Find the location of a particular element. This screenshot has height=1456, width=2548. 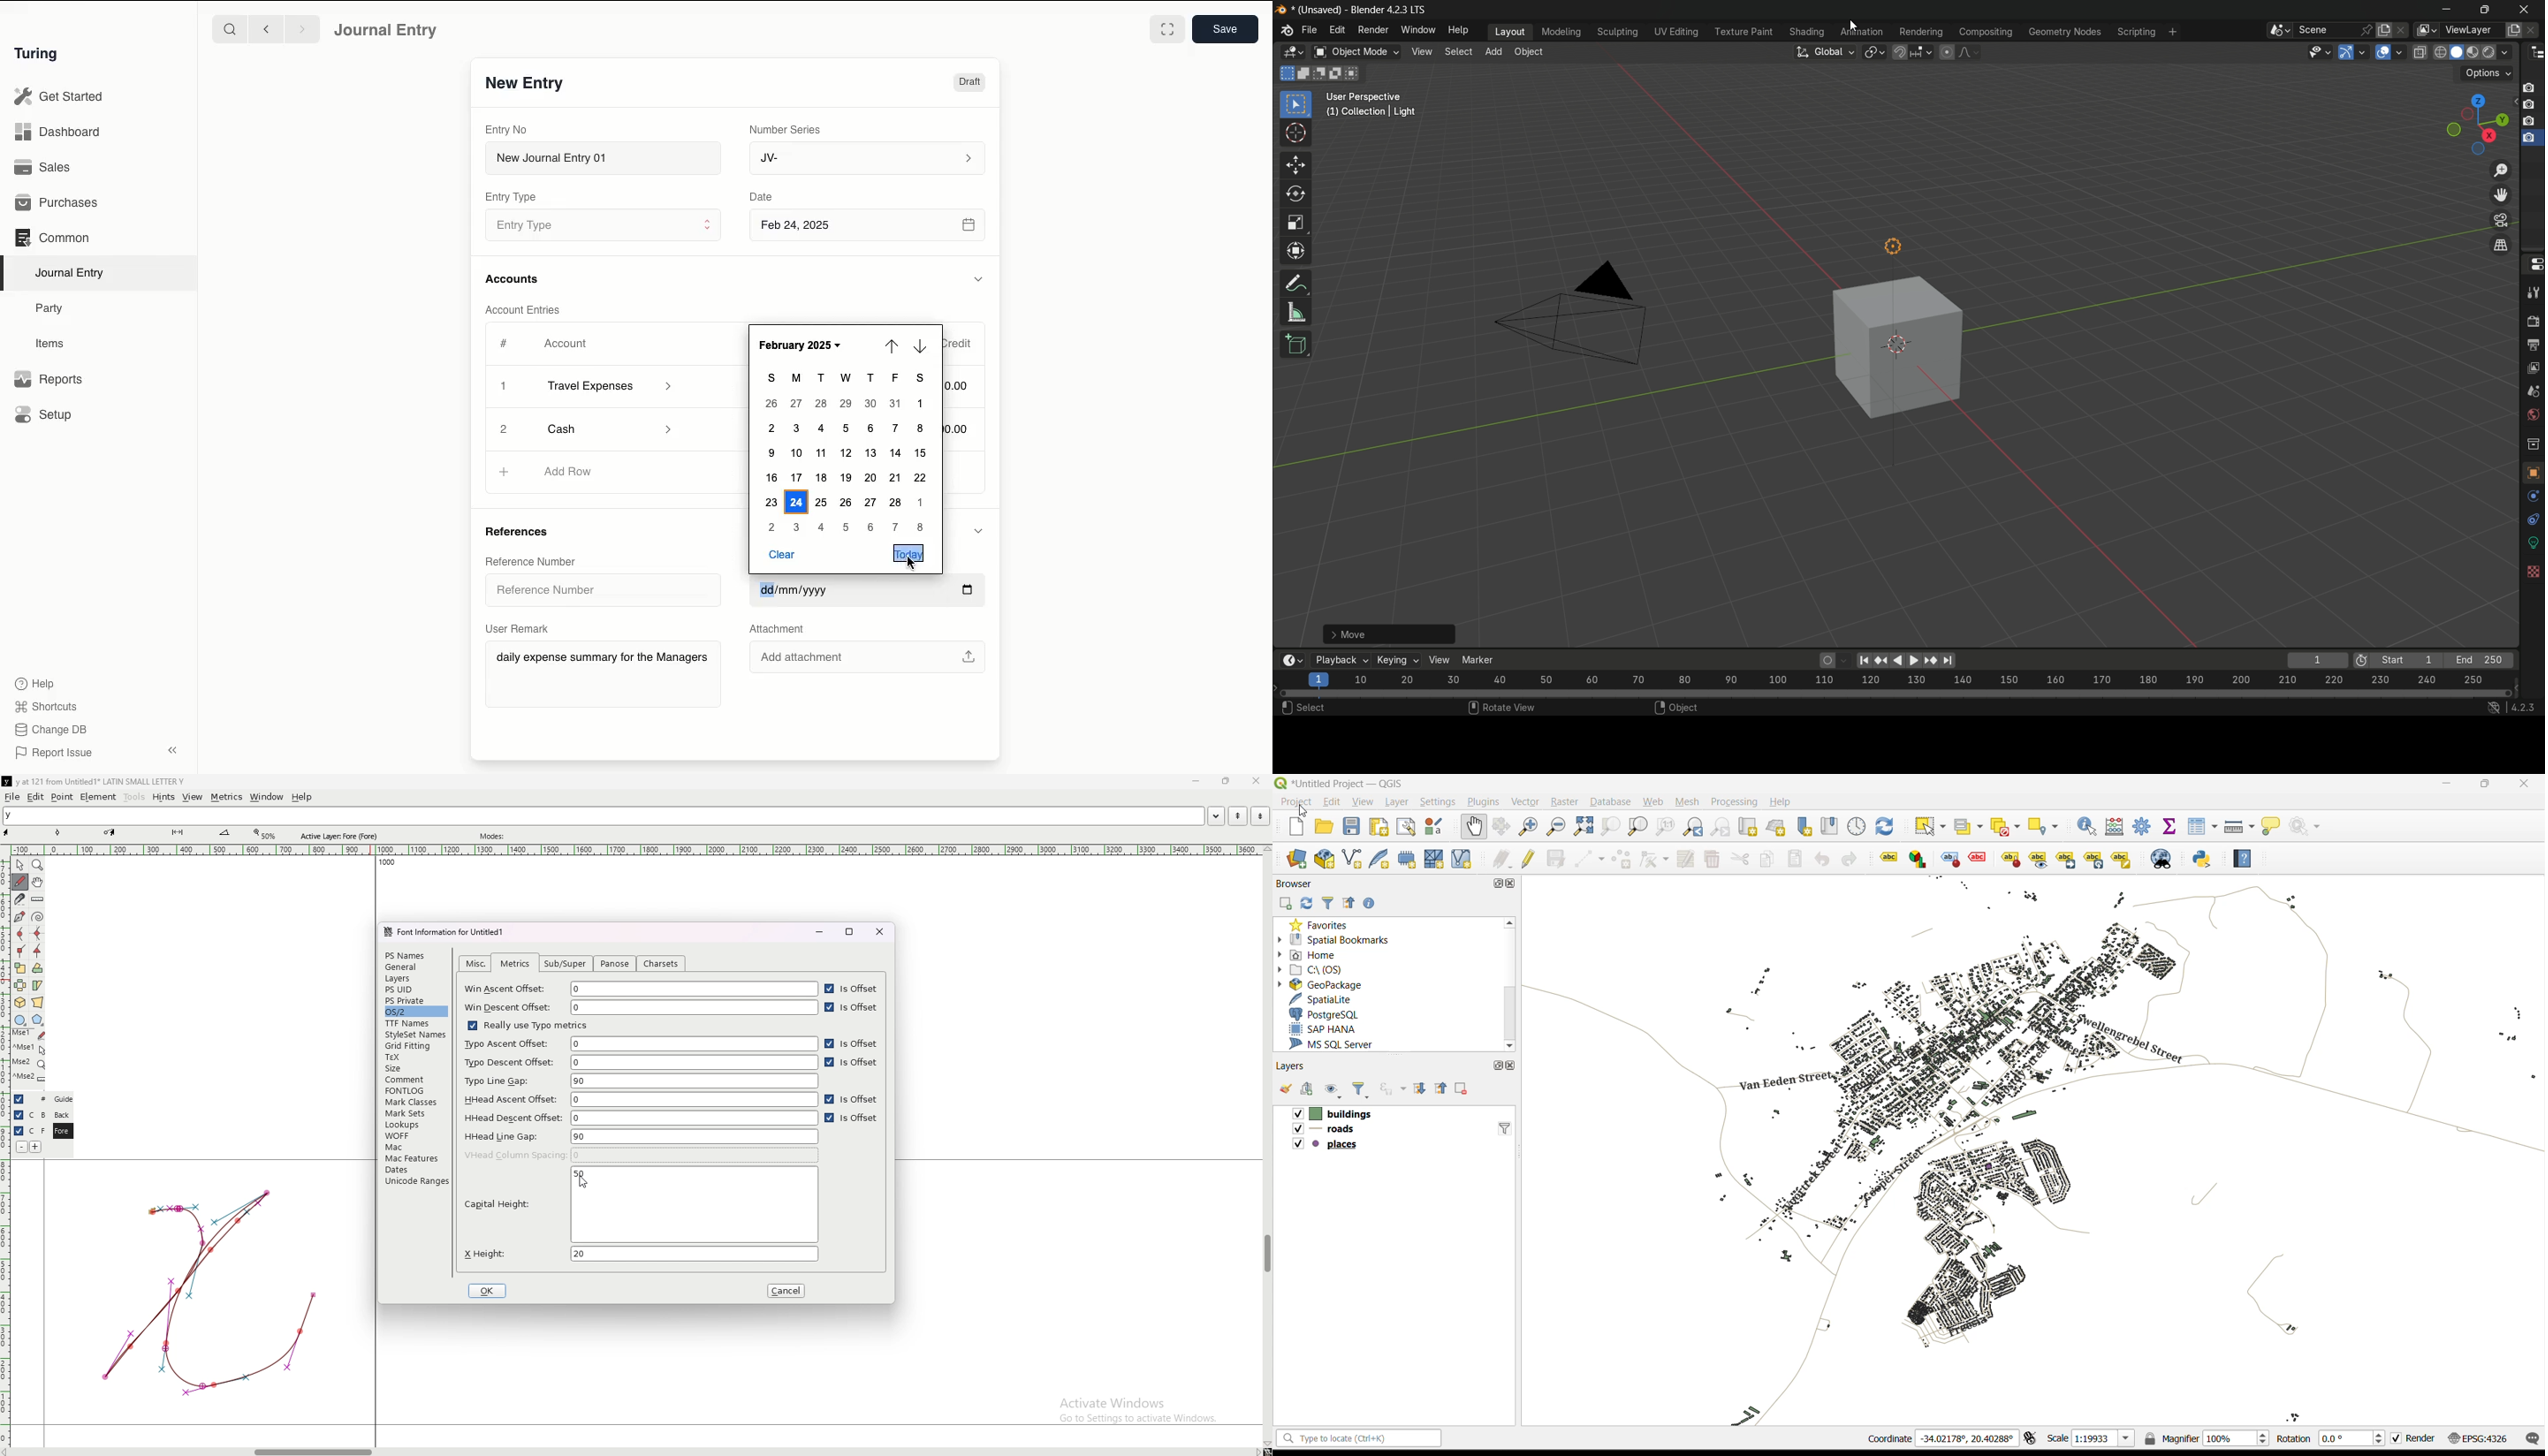

zoom in/out is located at coordinates (2501, 170).